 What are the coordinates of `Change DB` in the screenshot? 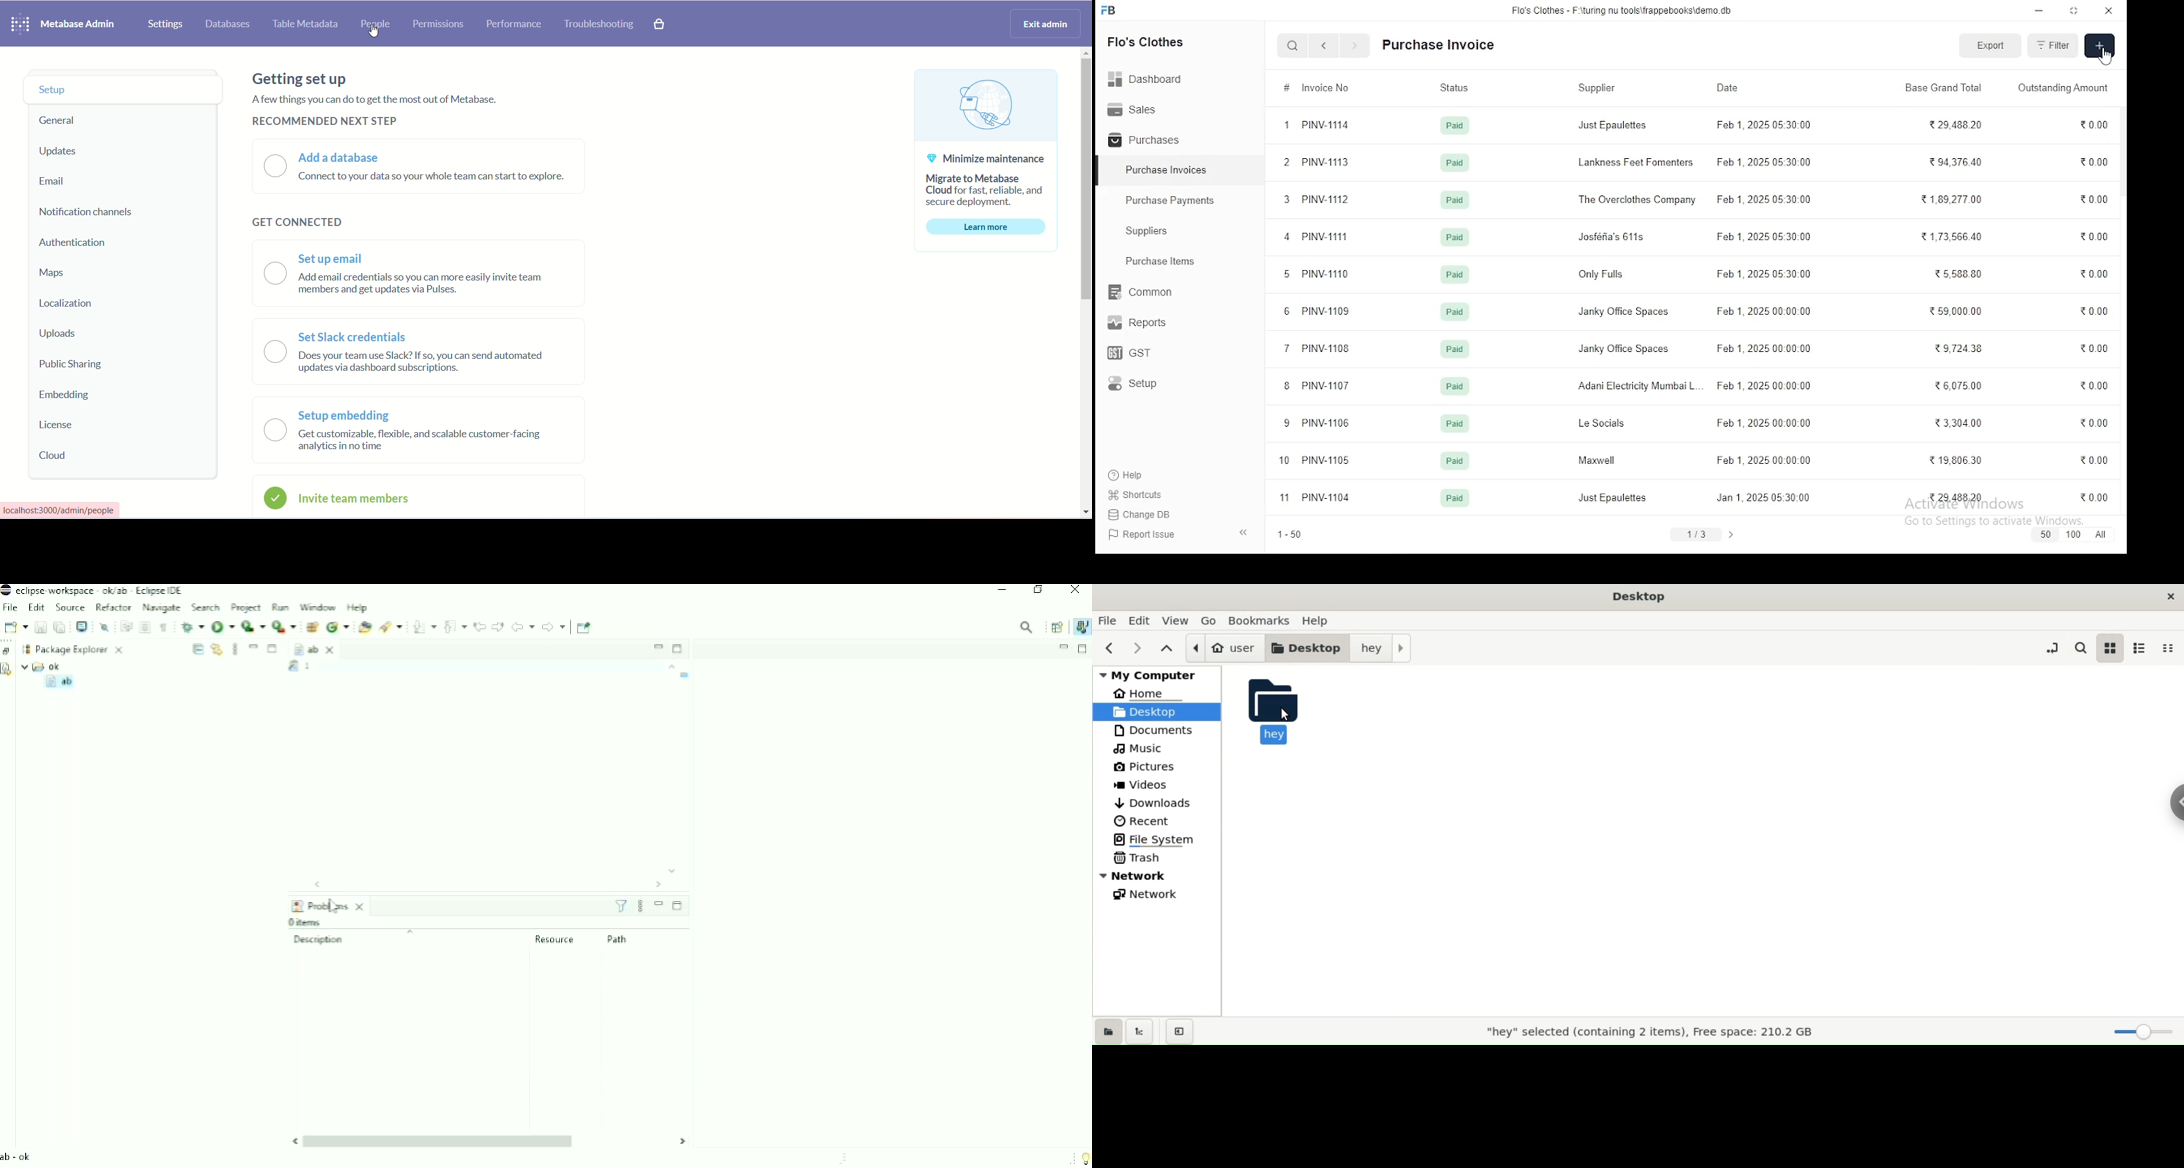 It's located at (1145, 515).